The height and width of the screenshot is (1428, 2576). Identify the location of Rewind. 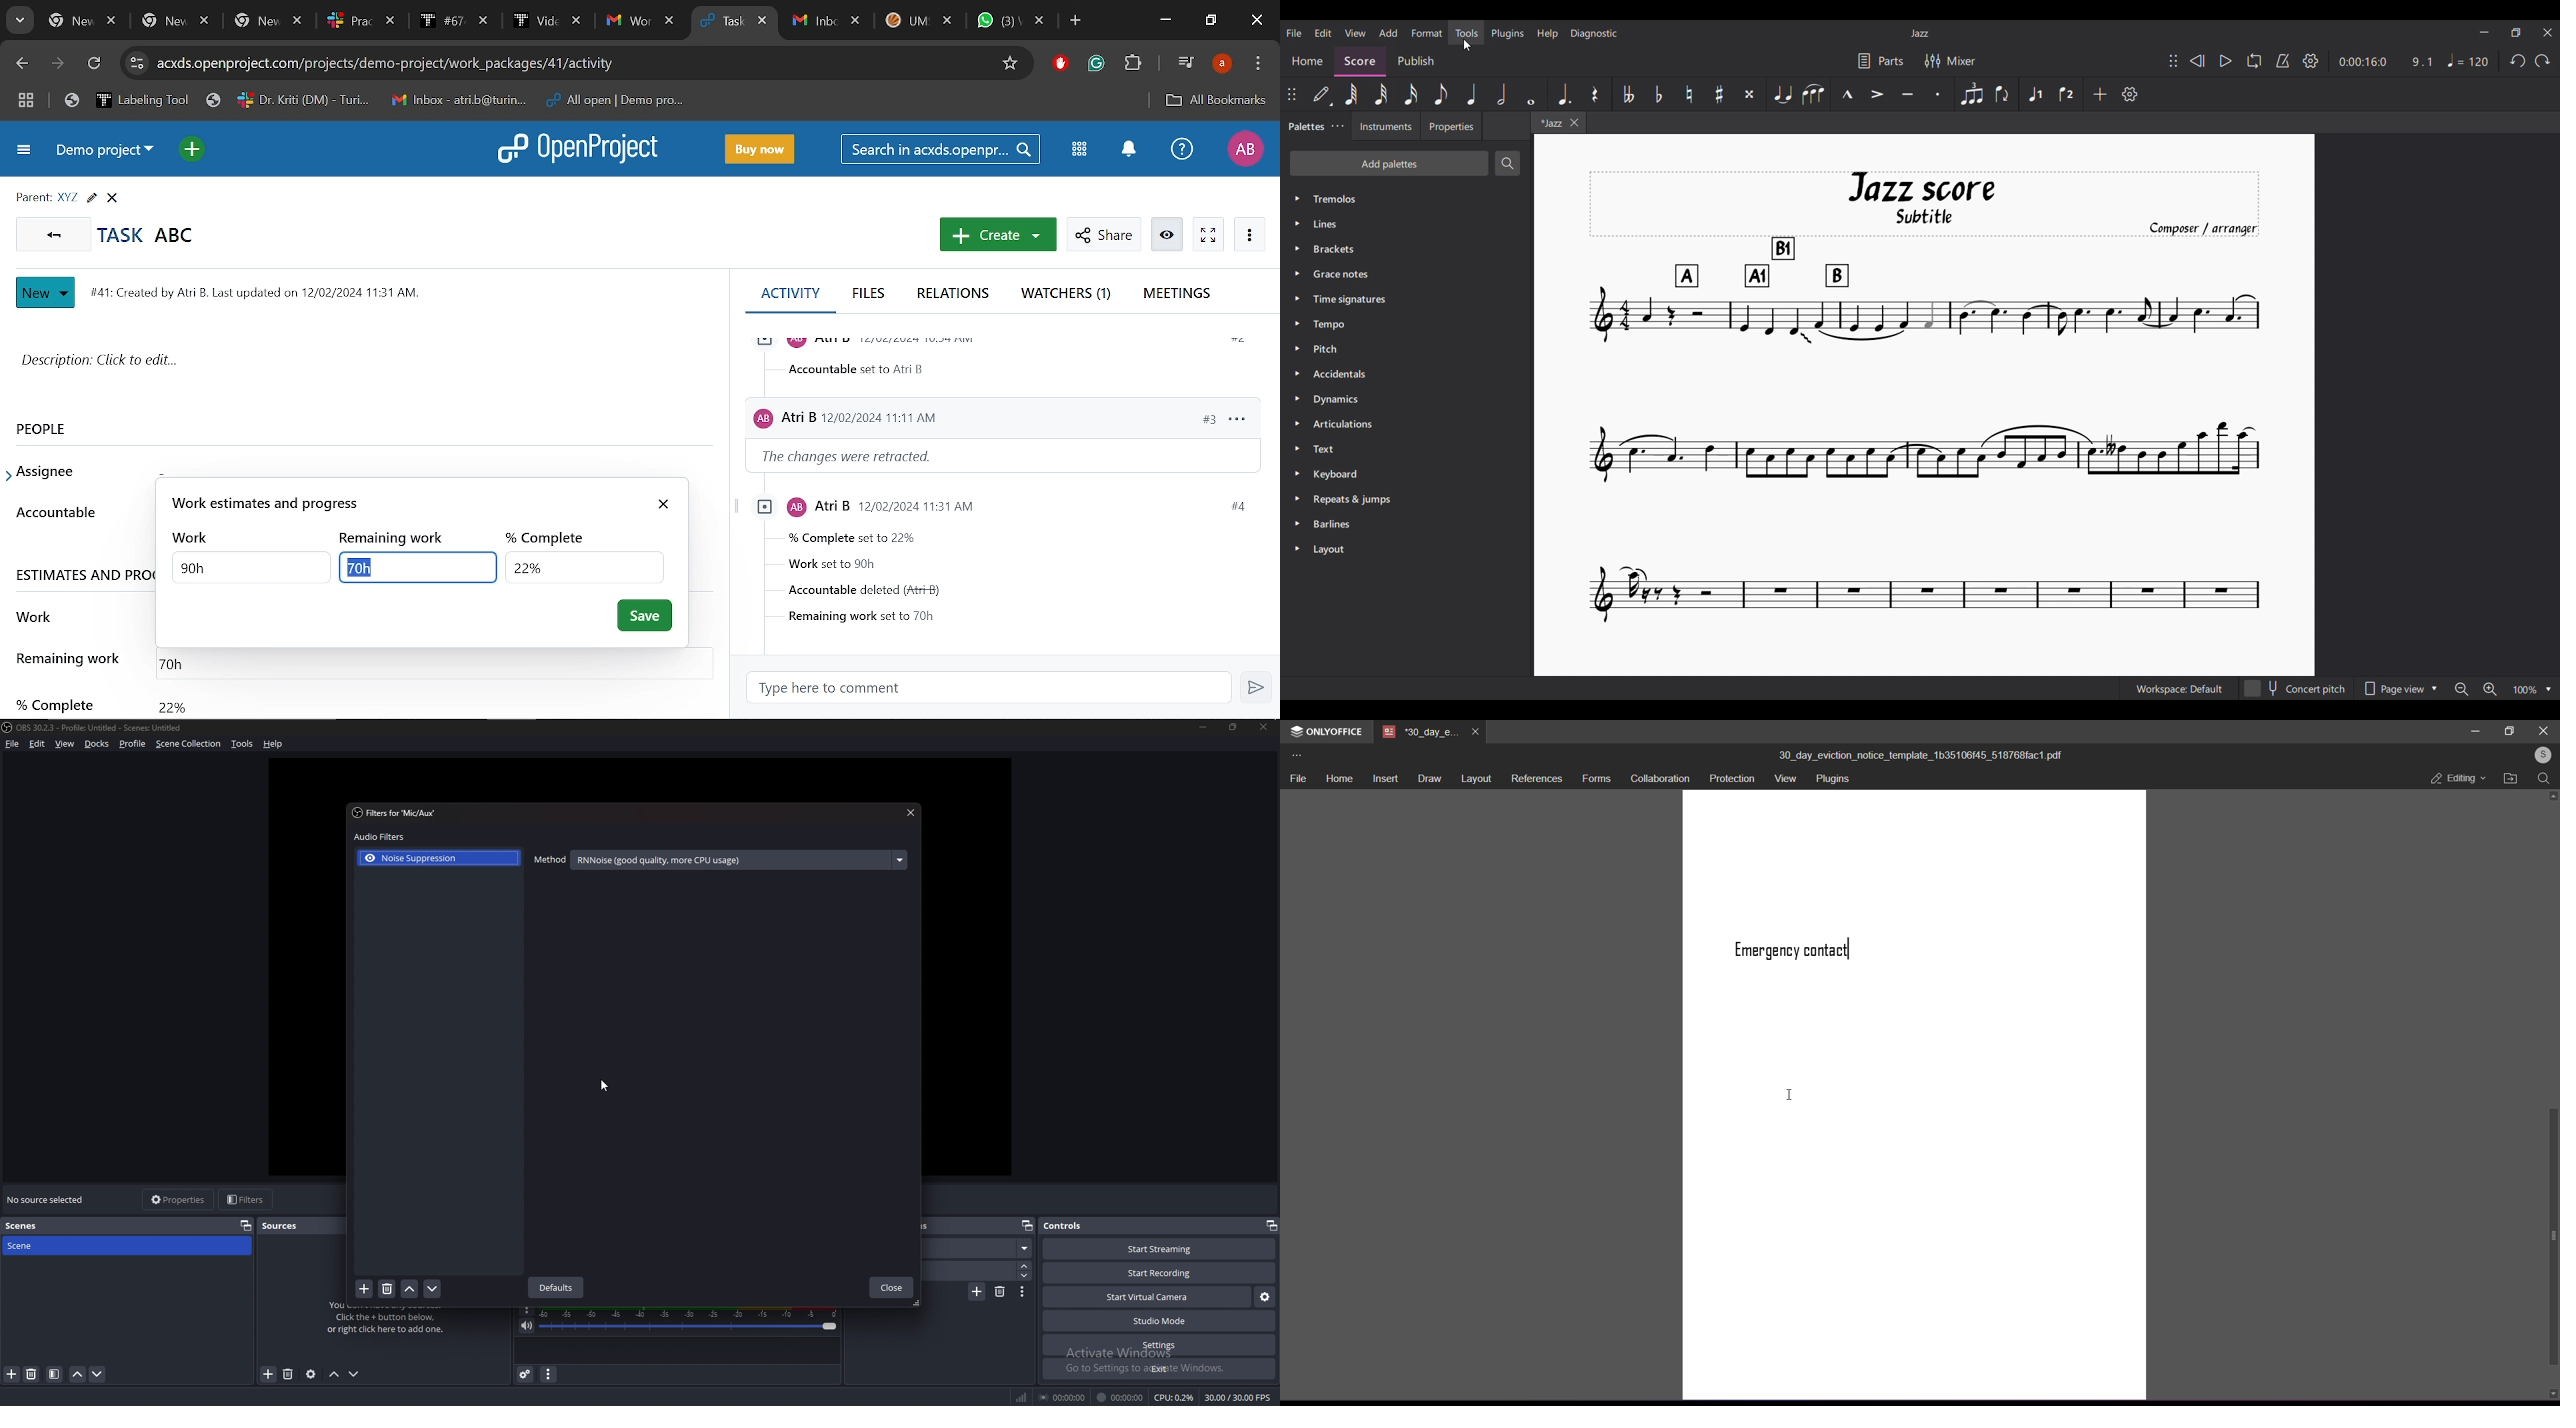
(2198, 61).